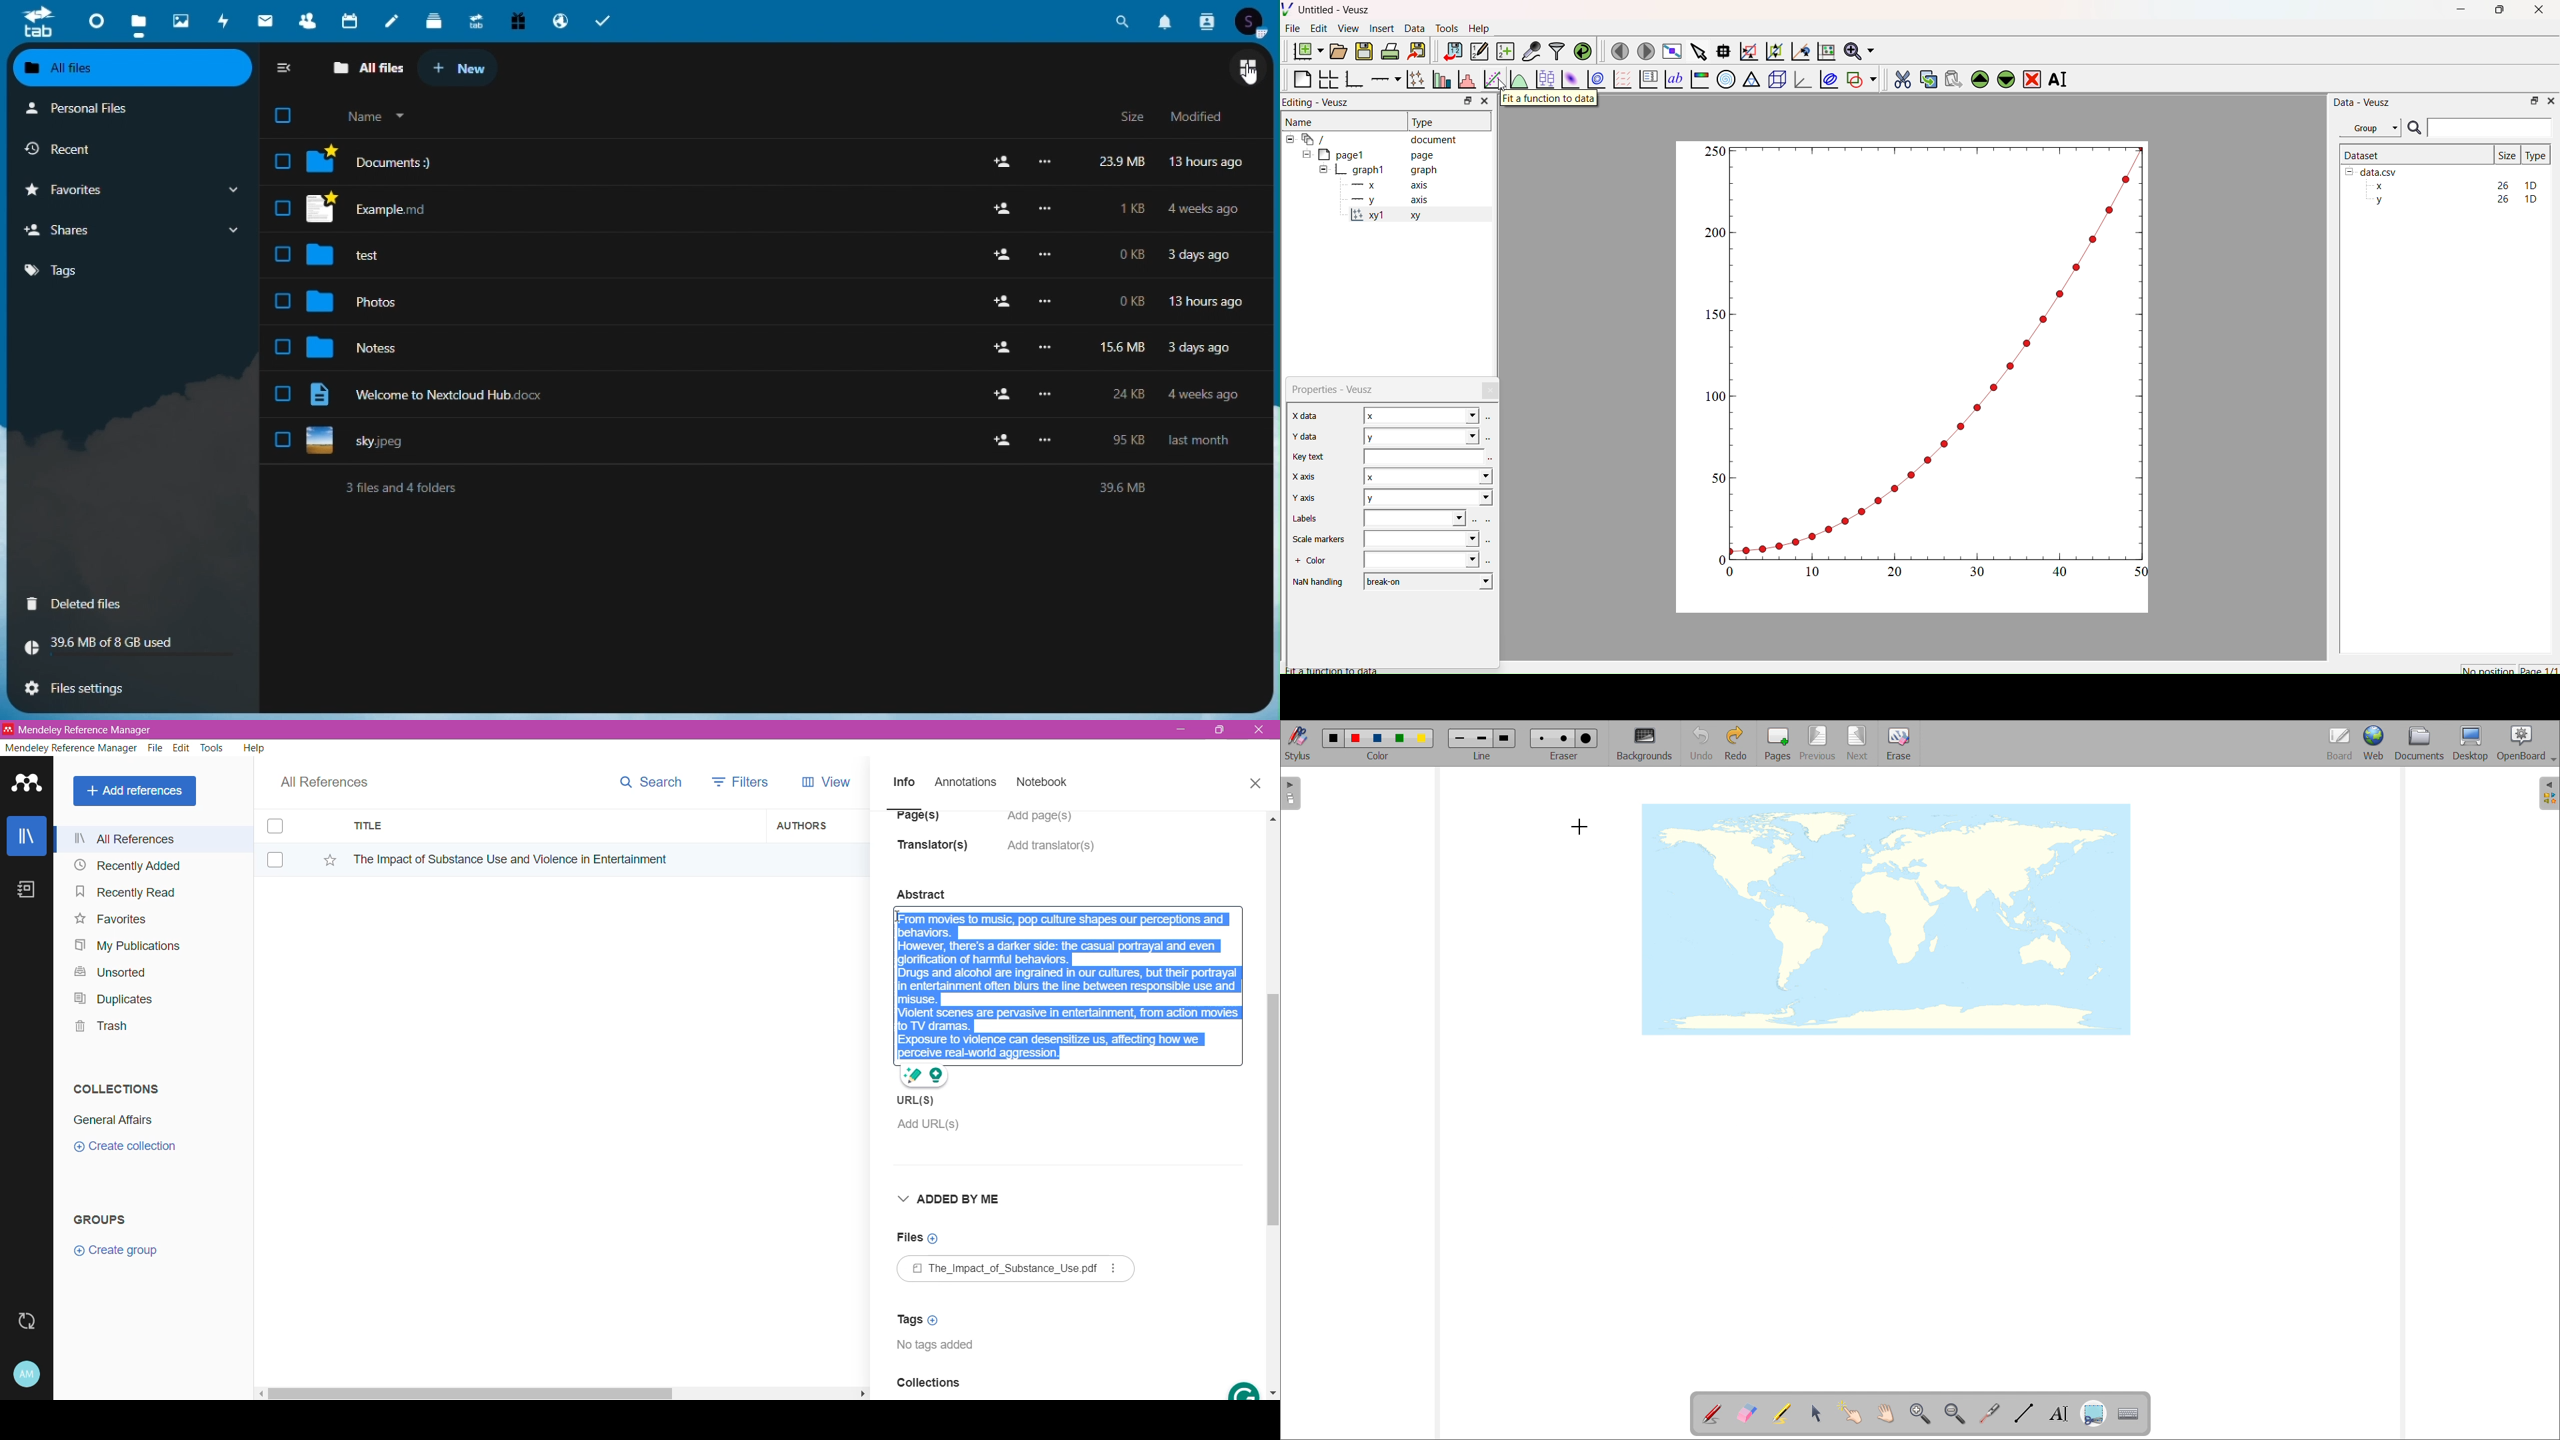  What do you see at coordinates (280, 253) in the screenshot?
I see `checkbox` at bounding box center [280, 253].